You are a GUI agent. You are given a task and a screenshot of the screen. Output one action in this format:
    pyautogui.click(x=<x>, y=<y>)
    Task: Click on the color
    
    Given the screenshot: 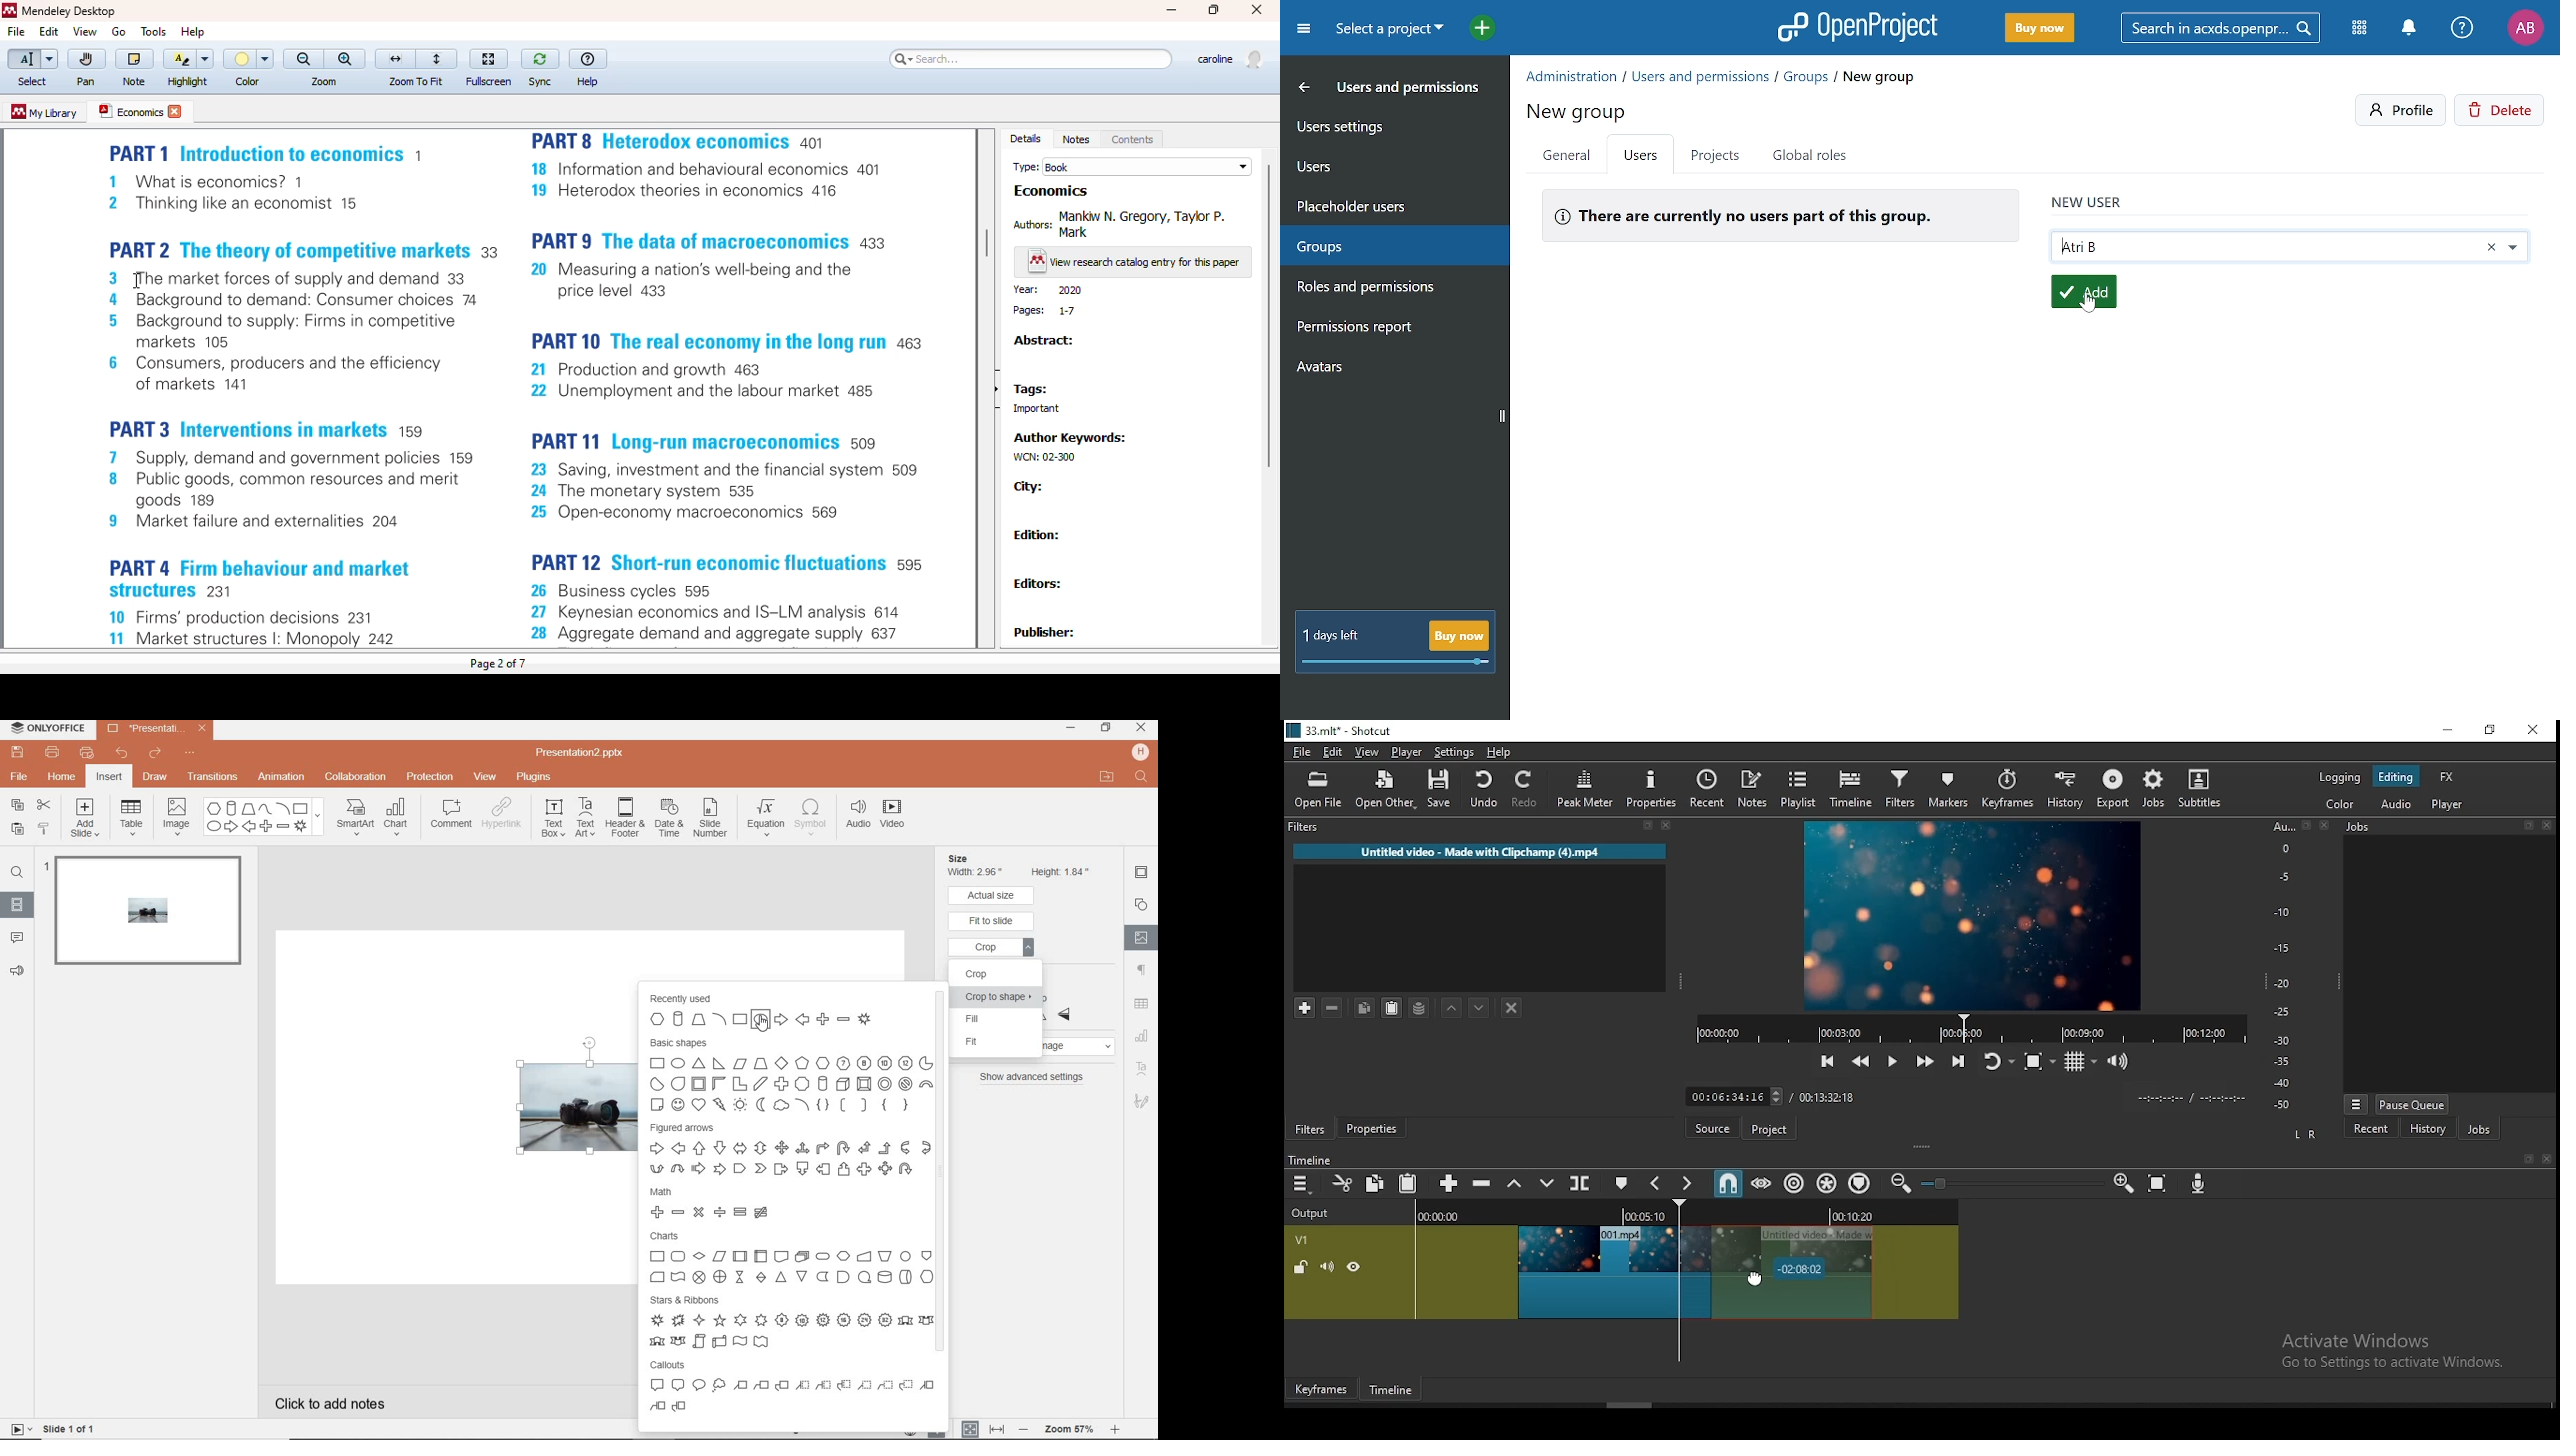 What is the action you would take?
    pyautogui.click(x=248, y=59)
    